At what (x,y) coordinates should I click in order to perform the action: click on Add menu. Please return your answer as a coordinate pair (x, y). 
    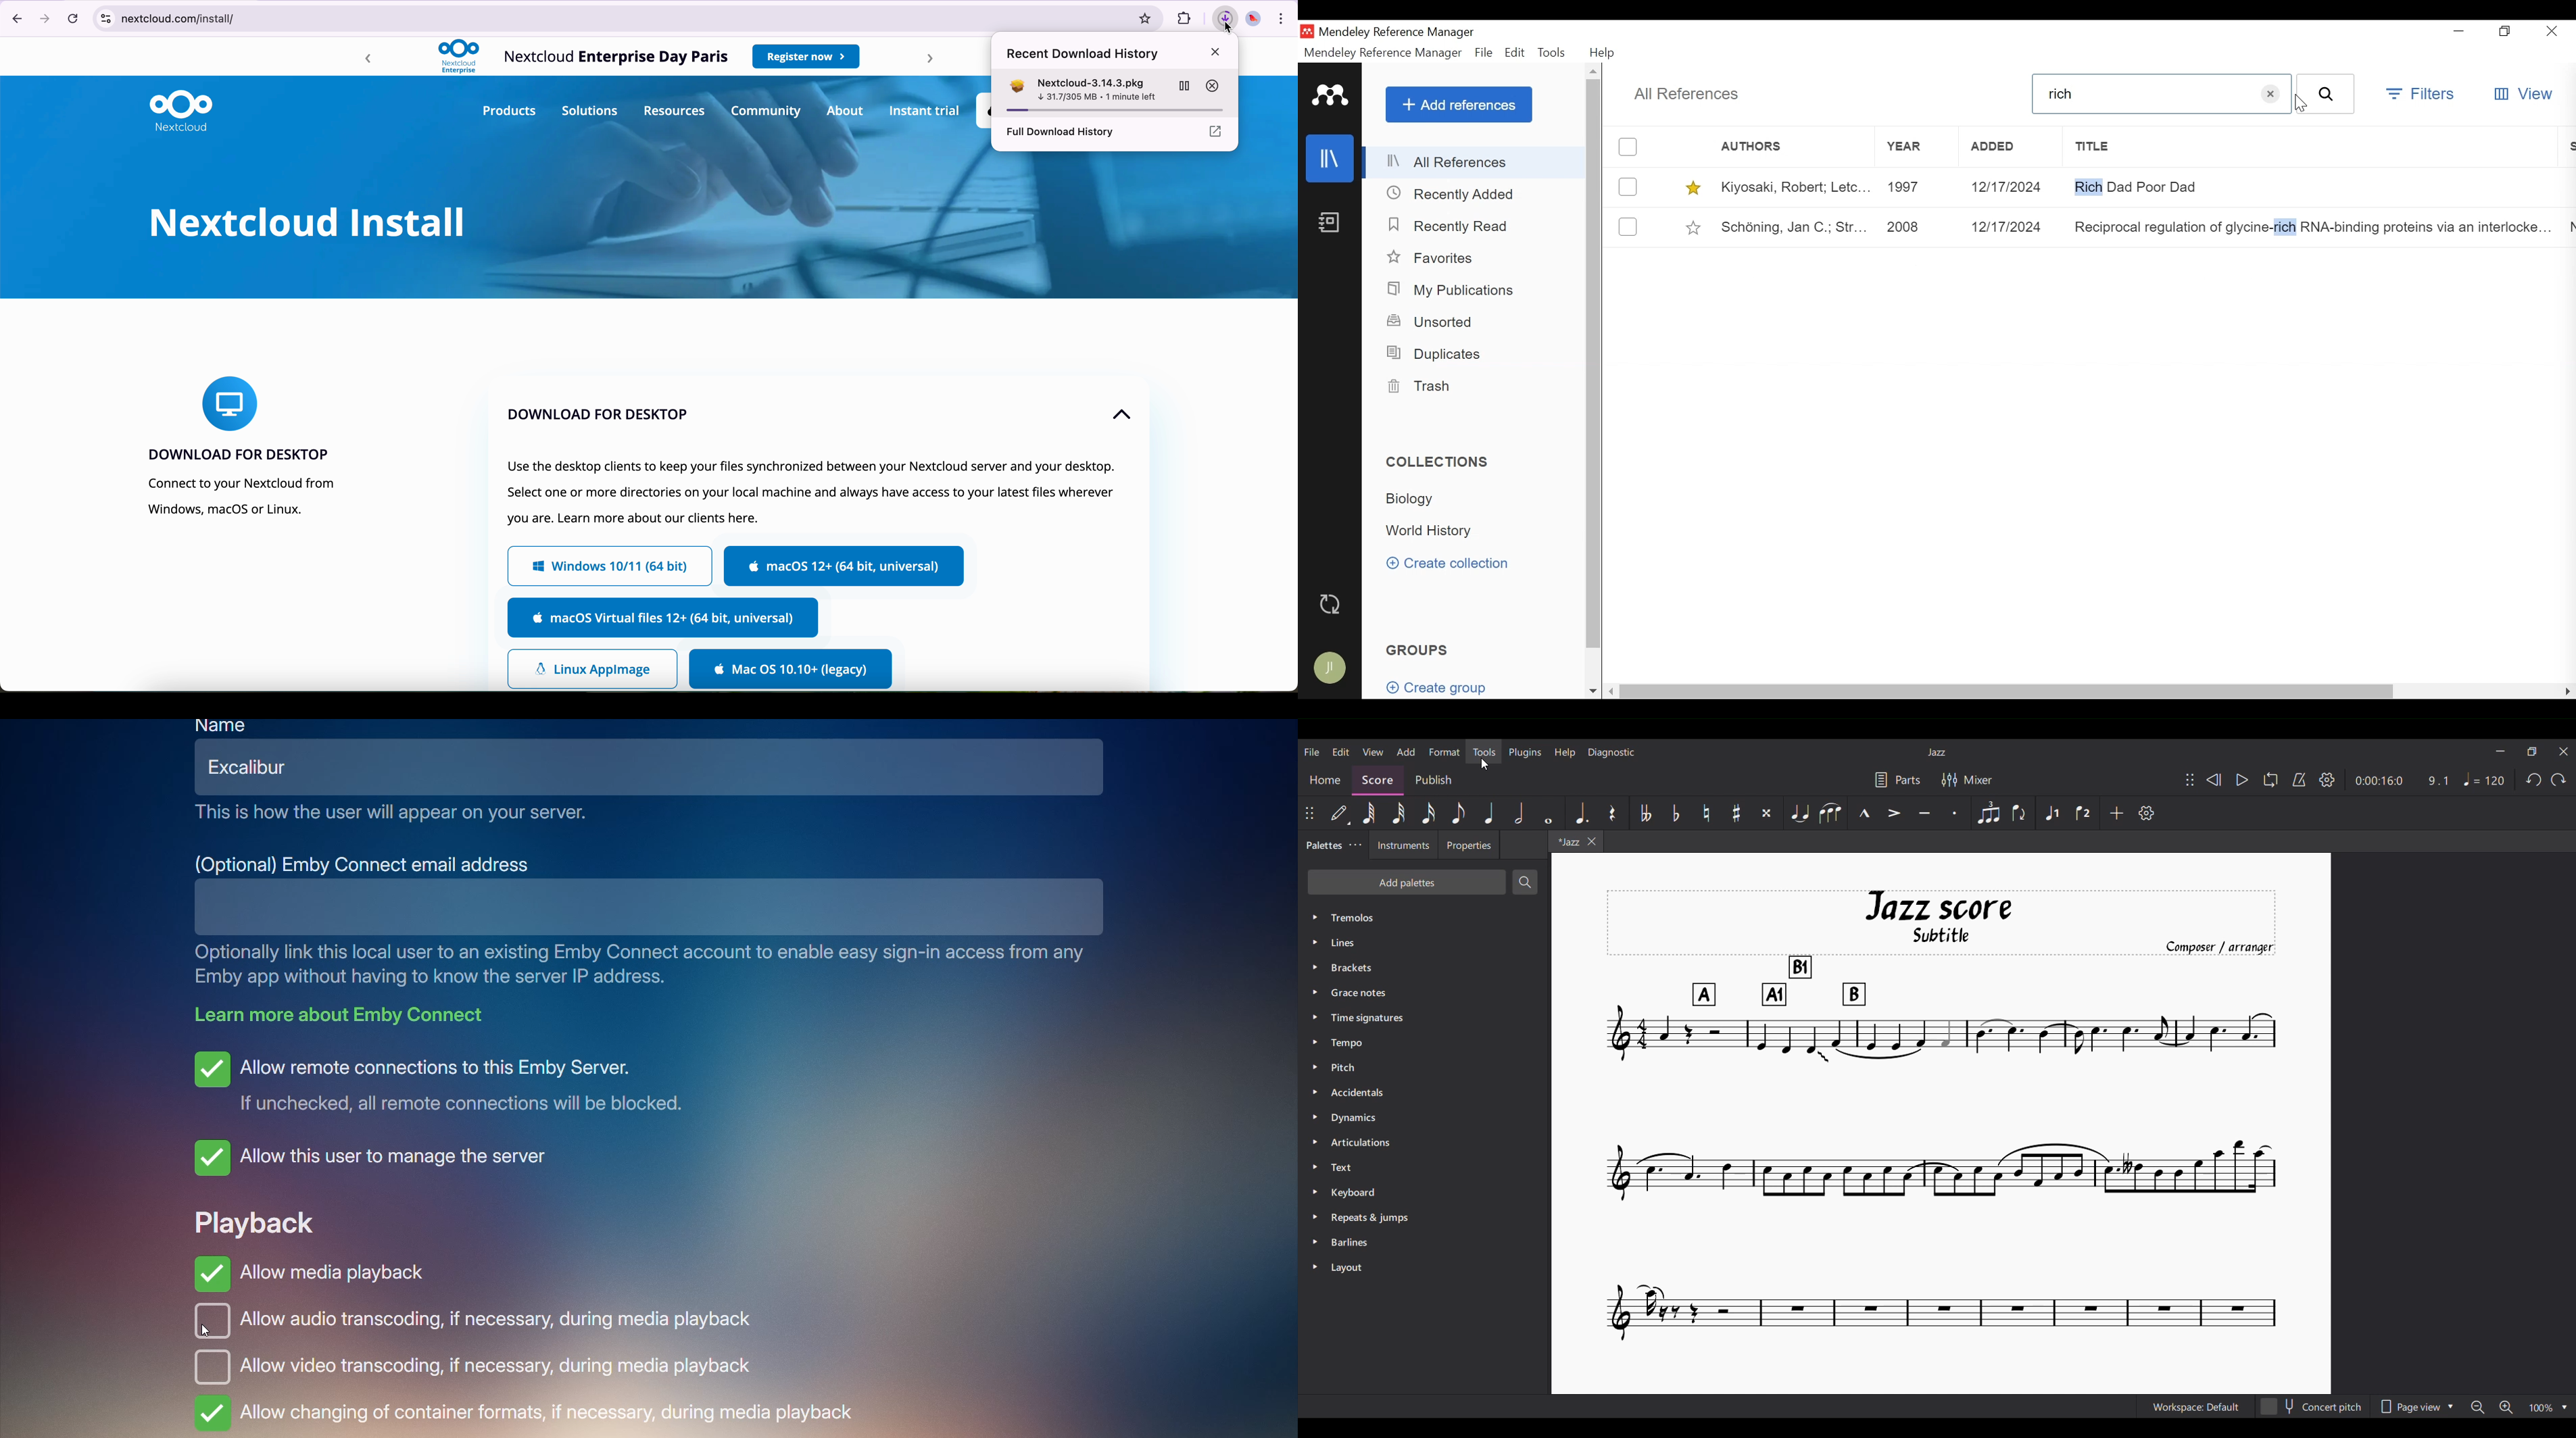
    Looking at the image, I should click on (1406, 752).